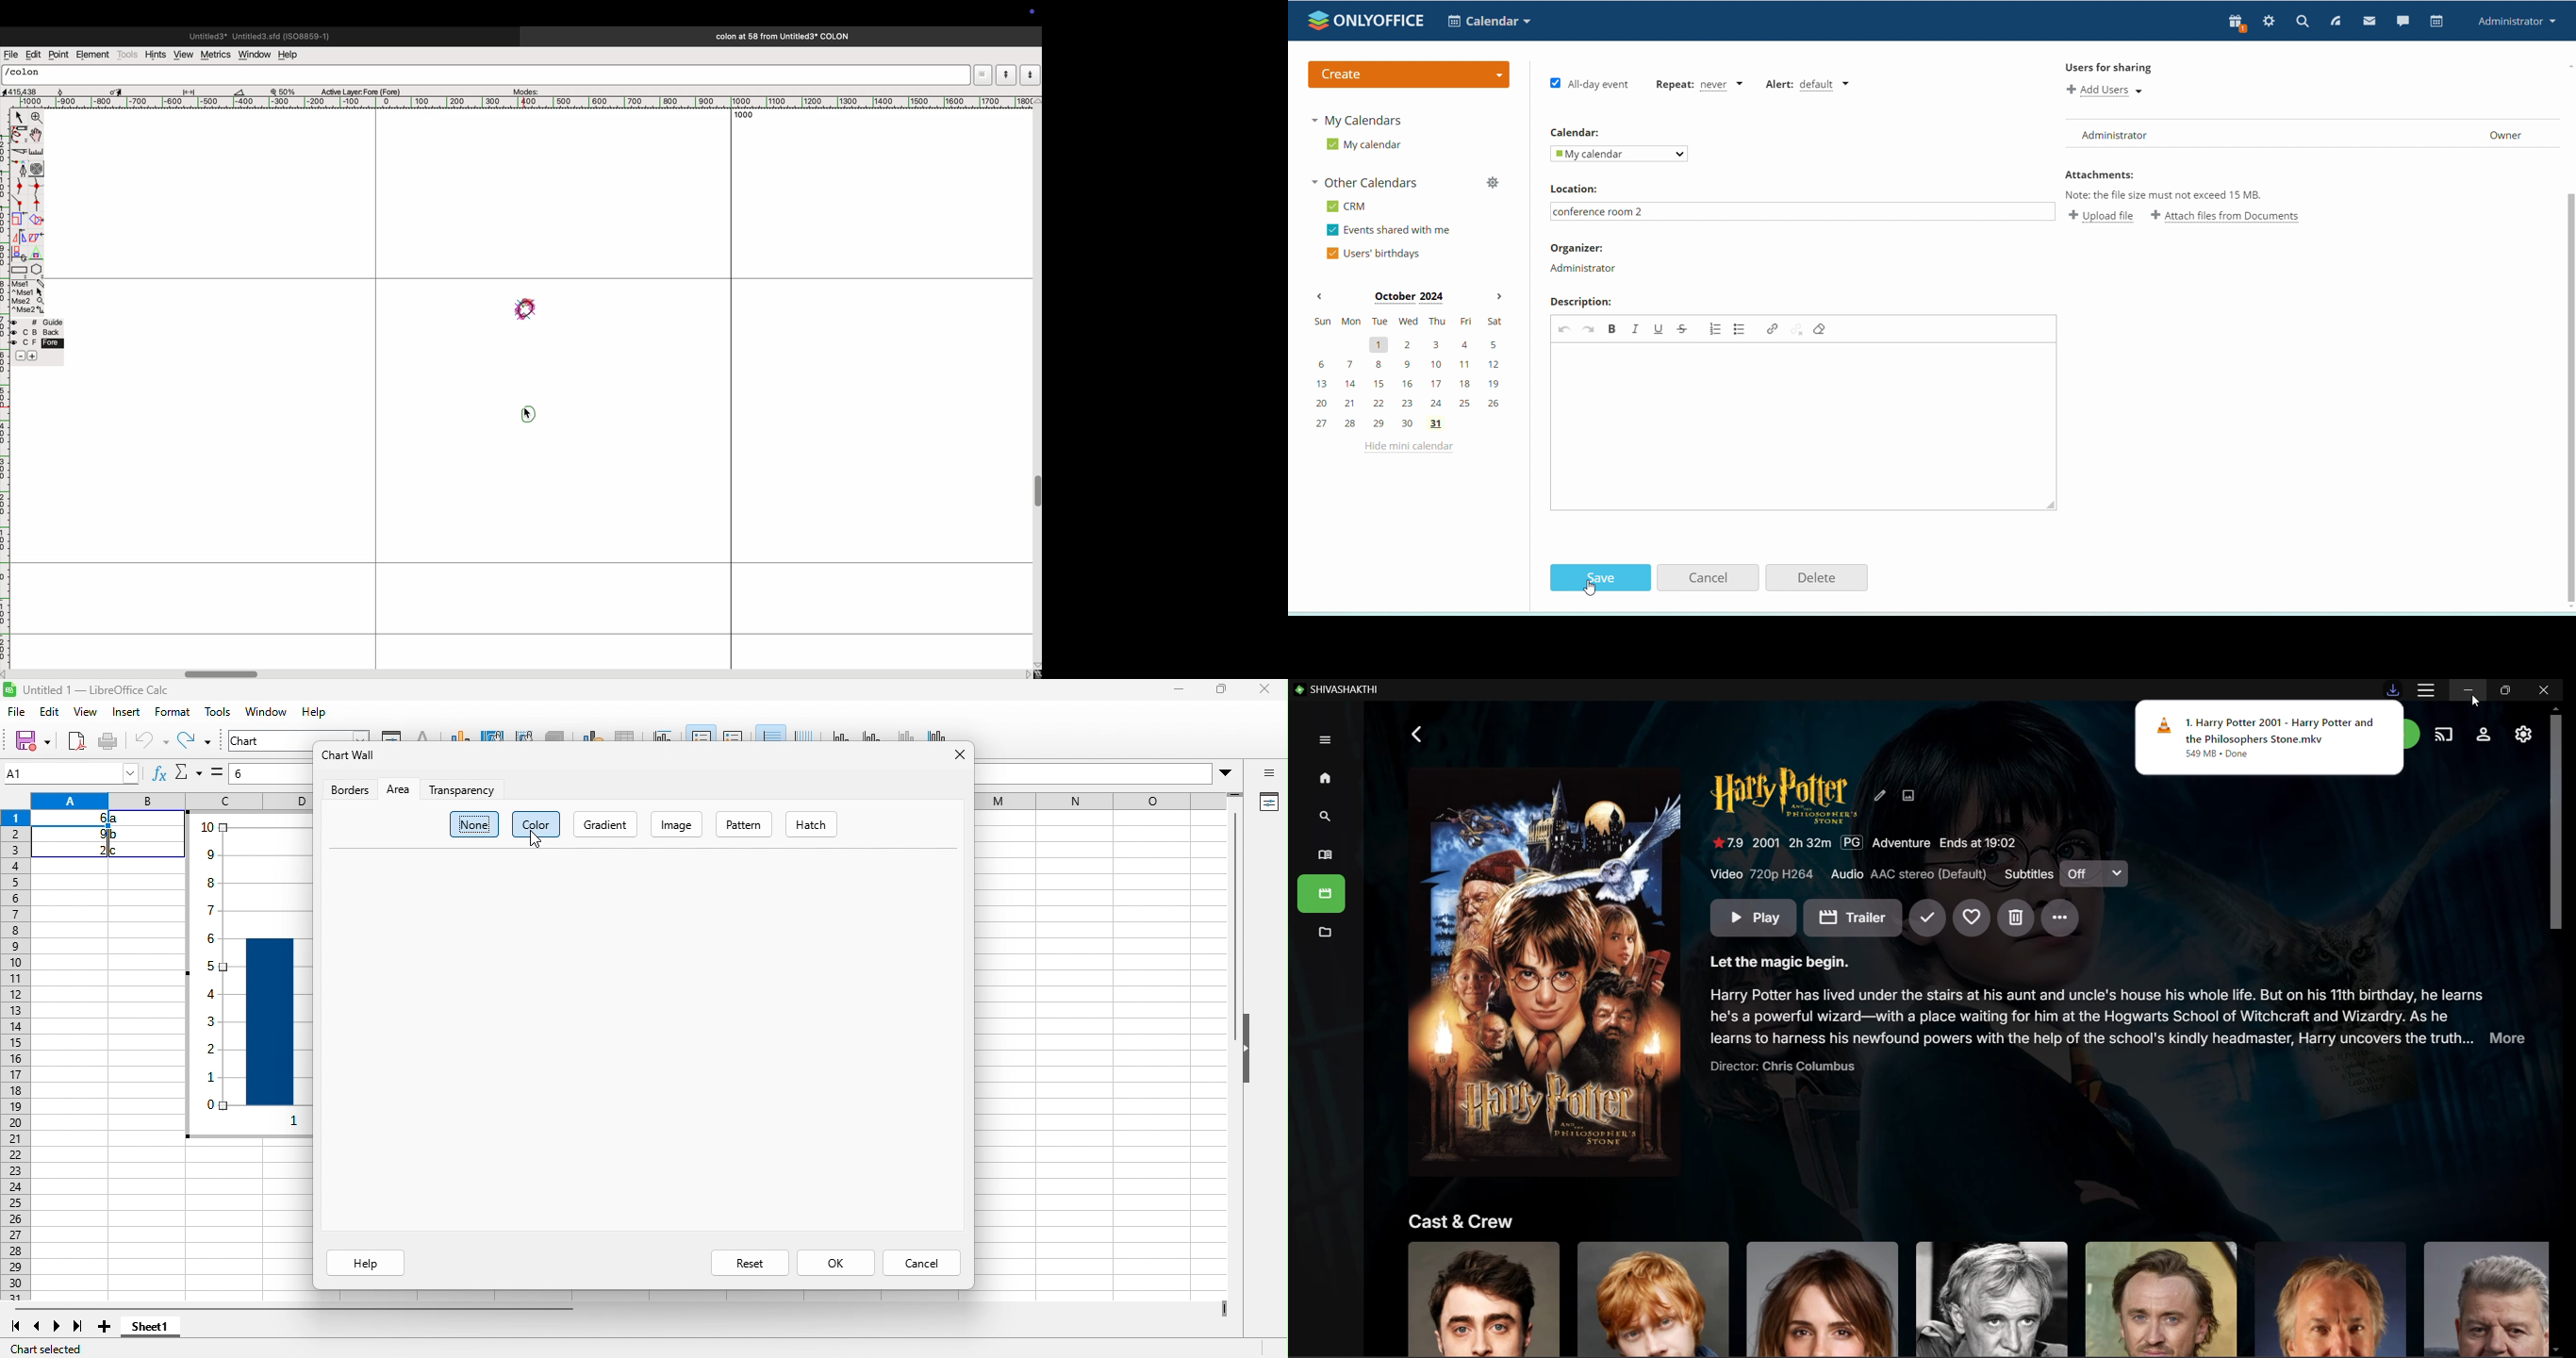  What do you see at coordinates (156, 53) in the screenshot?
I see `hints` at bounding box center [156, 53].